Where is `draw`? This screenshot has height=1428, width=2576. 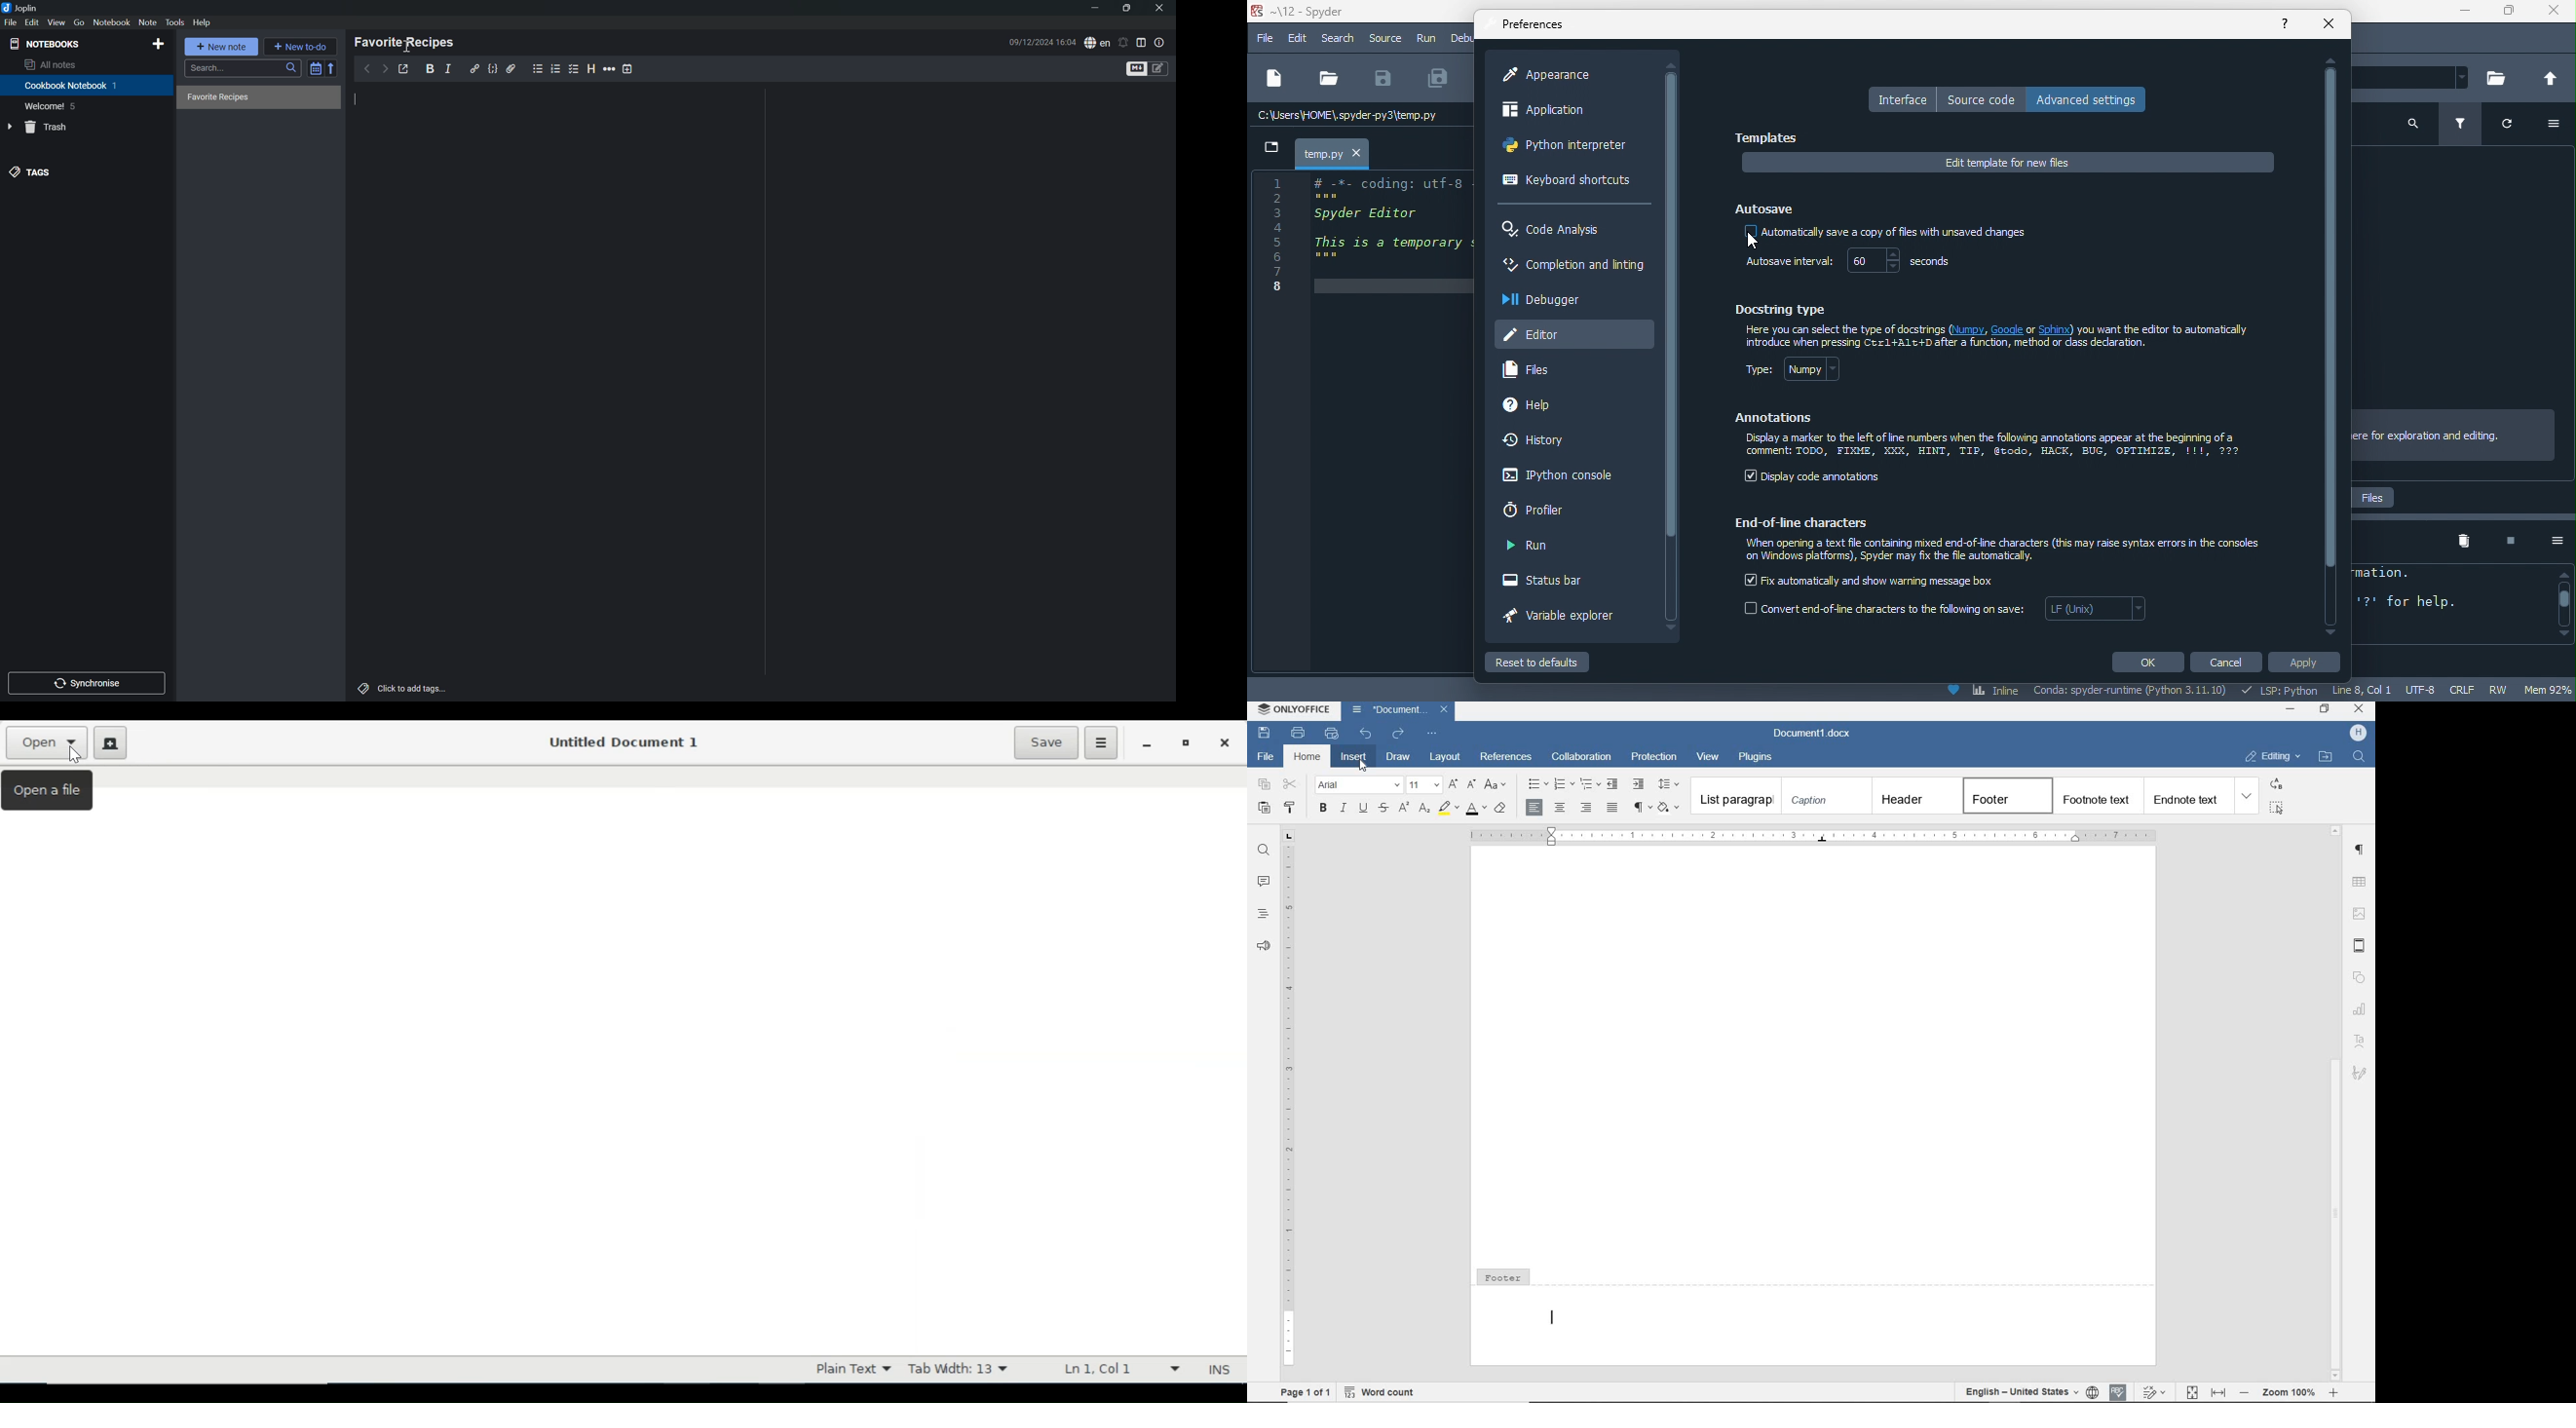
draw is located at coordinates (1398, 758).